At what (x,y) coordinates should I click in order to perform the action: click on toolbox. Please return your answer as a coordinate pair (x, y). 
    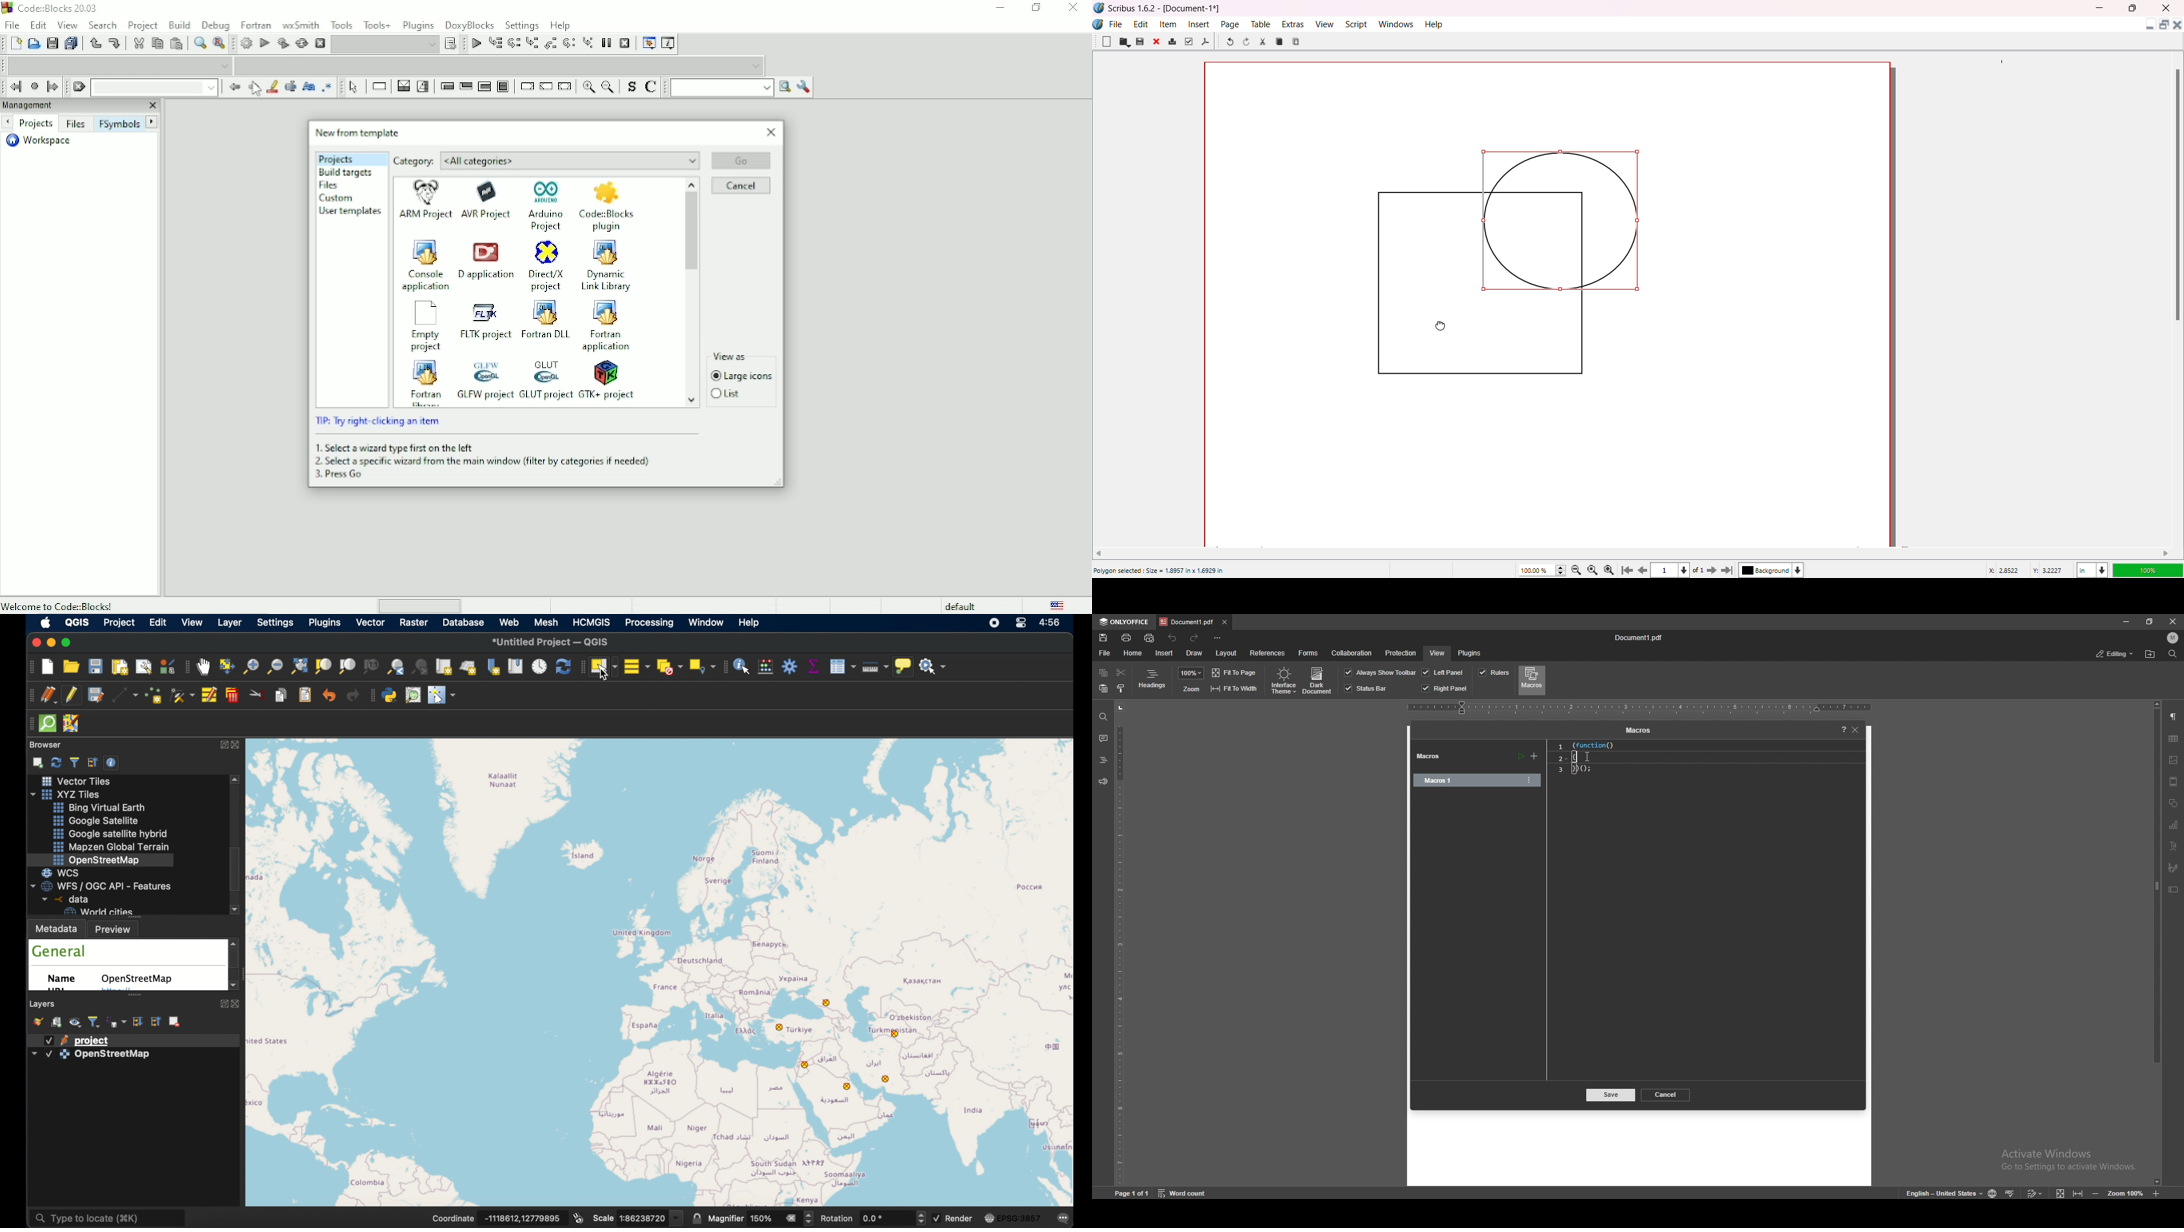
    Looking at the image, I should click on (790, 666).